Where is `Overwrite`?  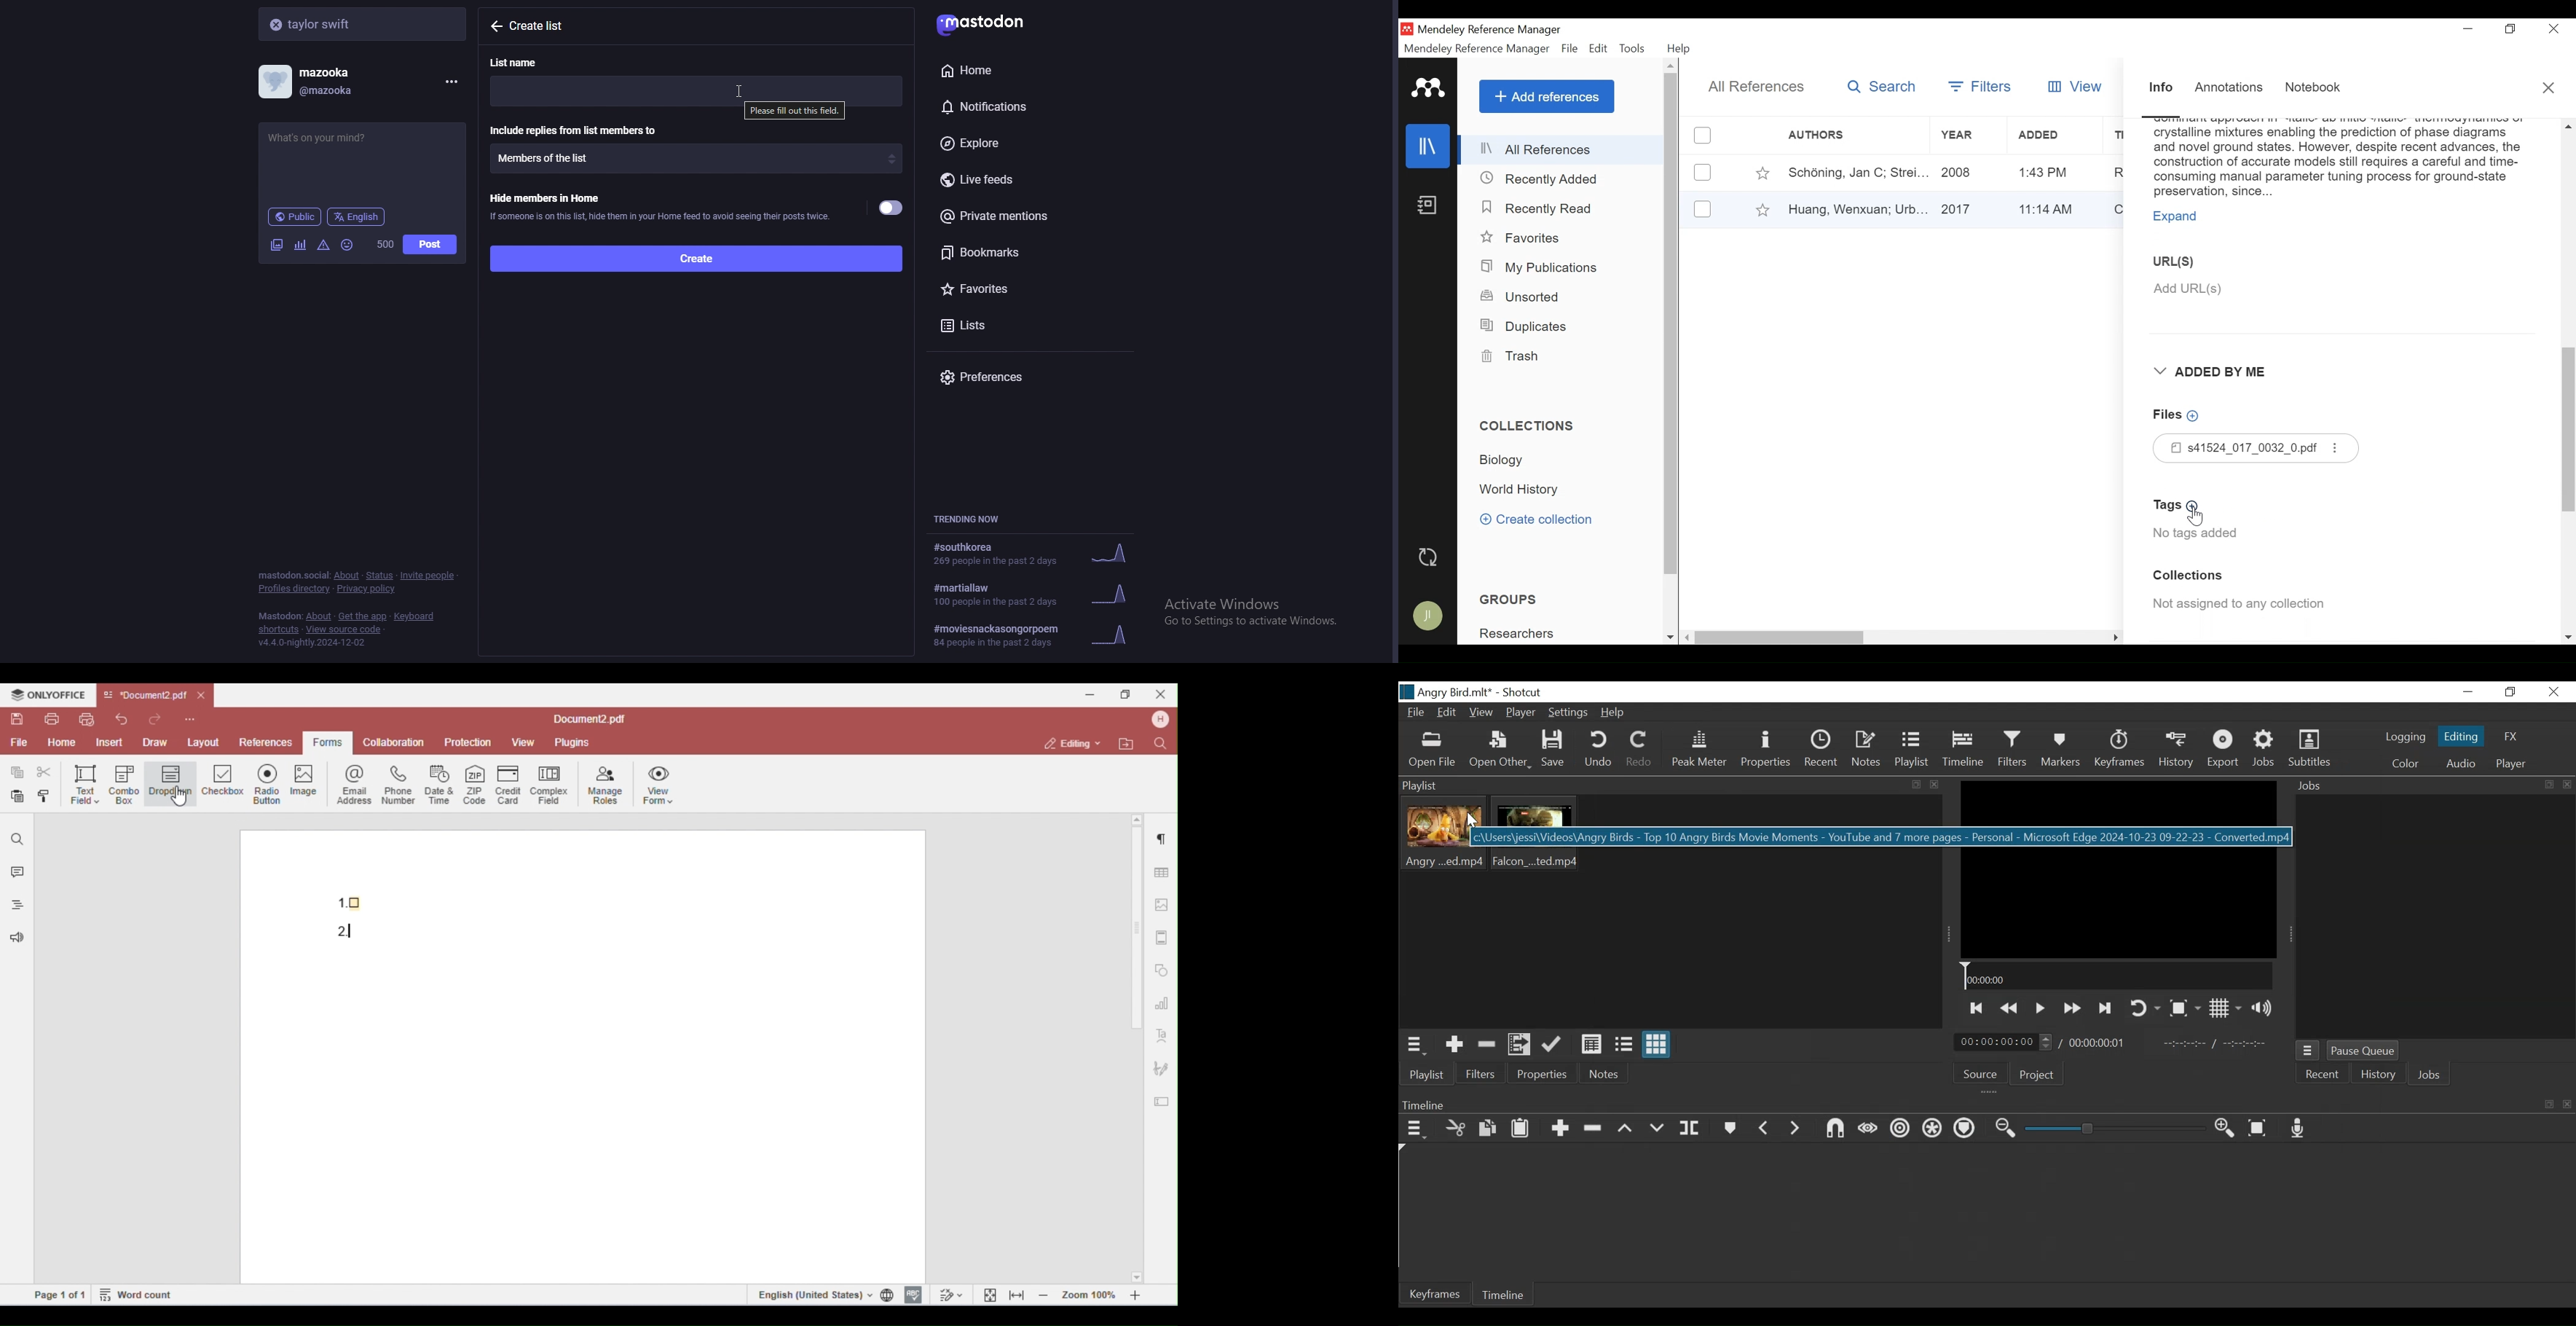
Overwrite is located at coordinates (1660, 1128).